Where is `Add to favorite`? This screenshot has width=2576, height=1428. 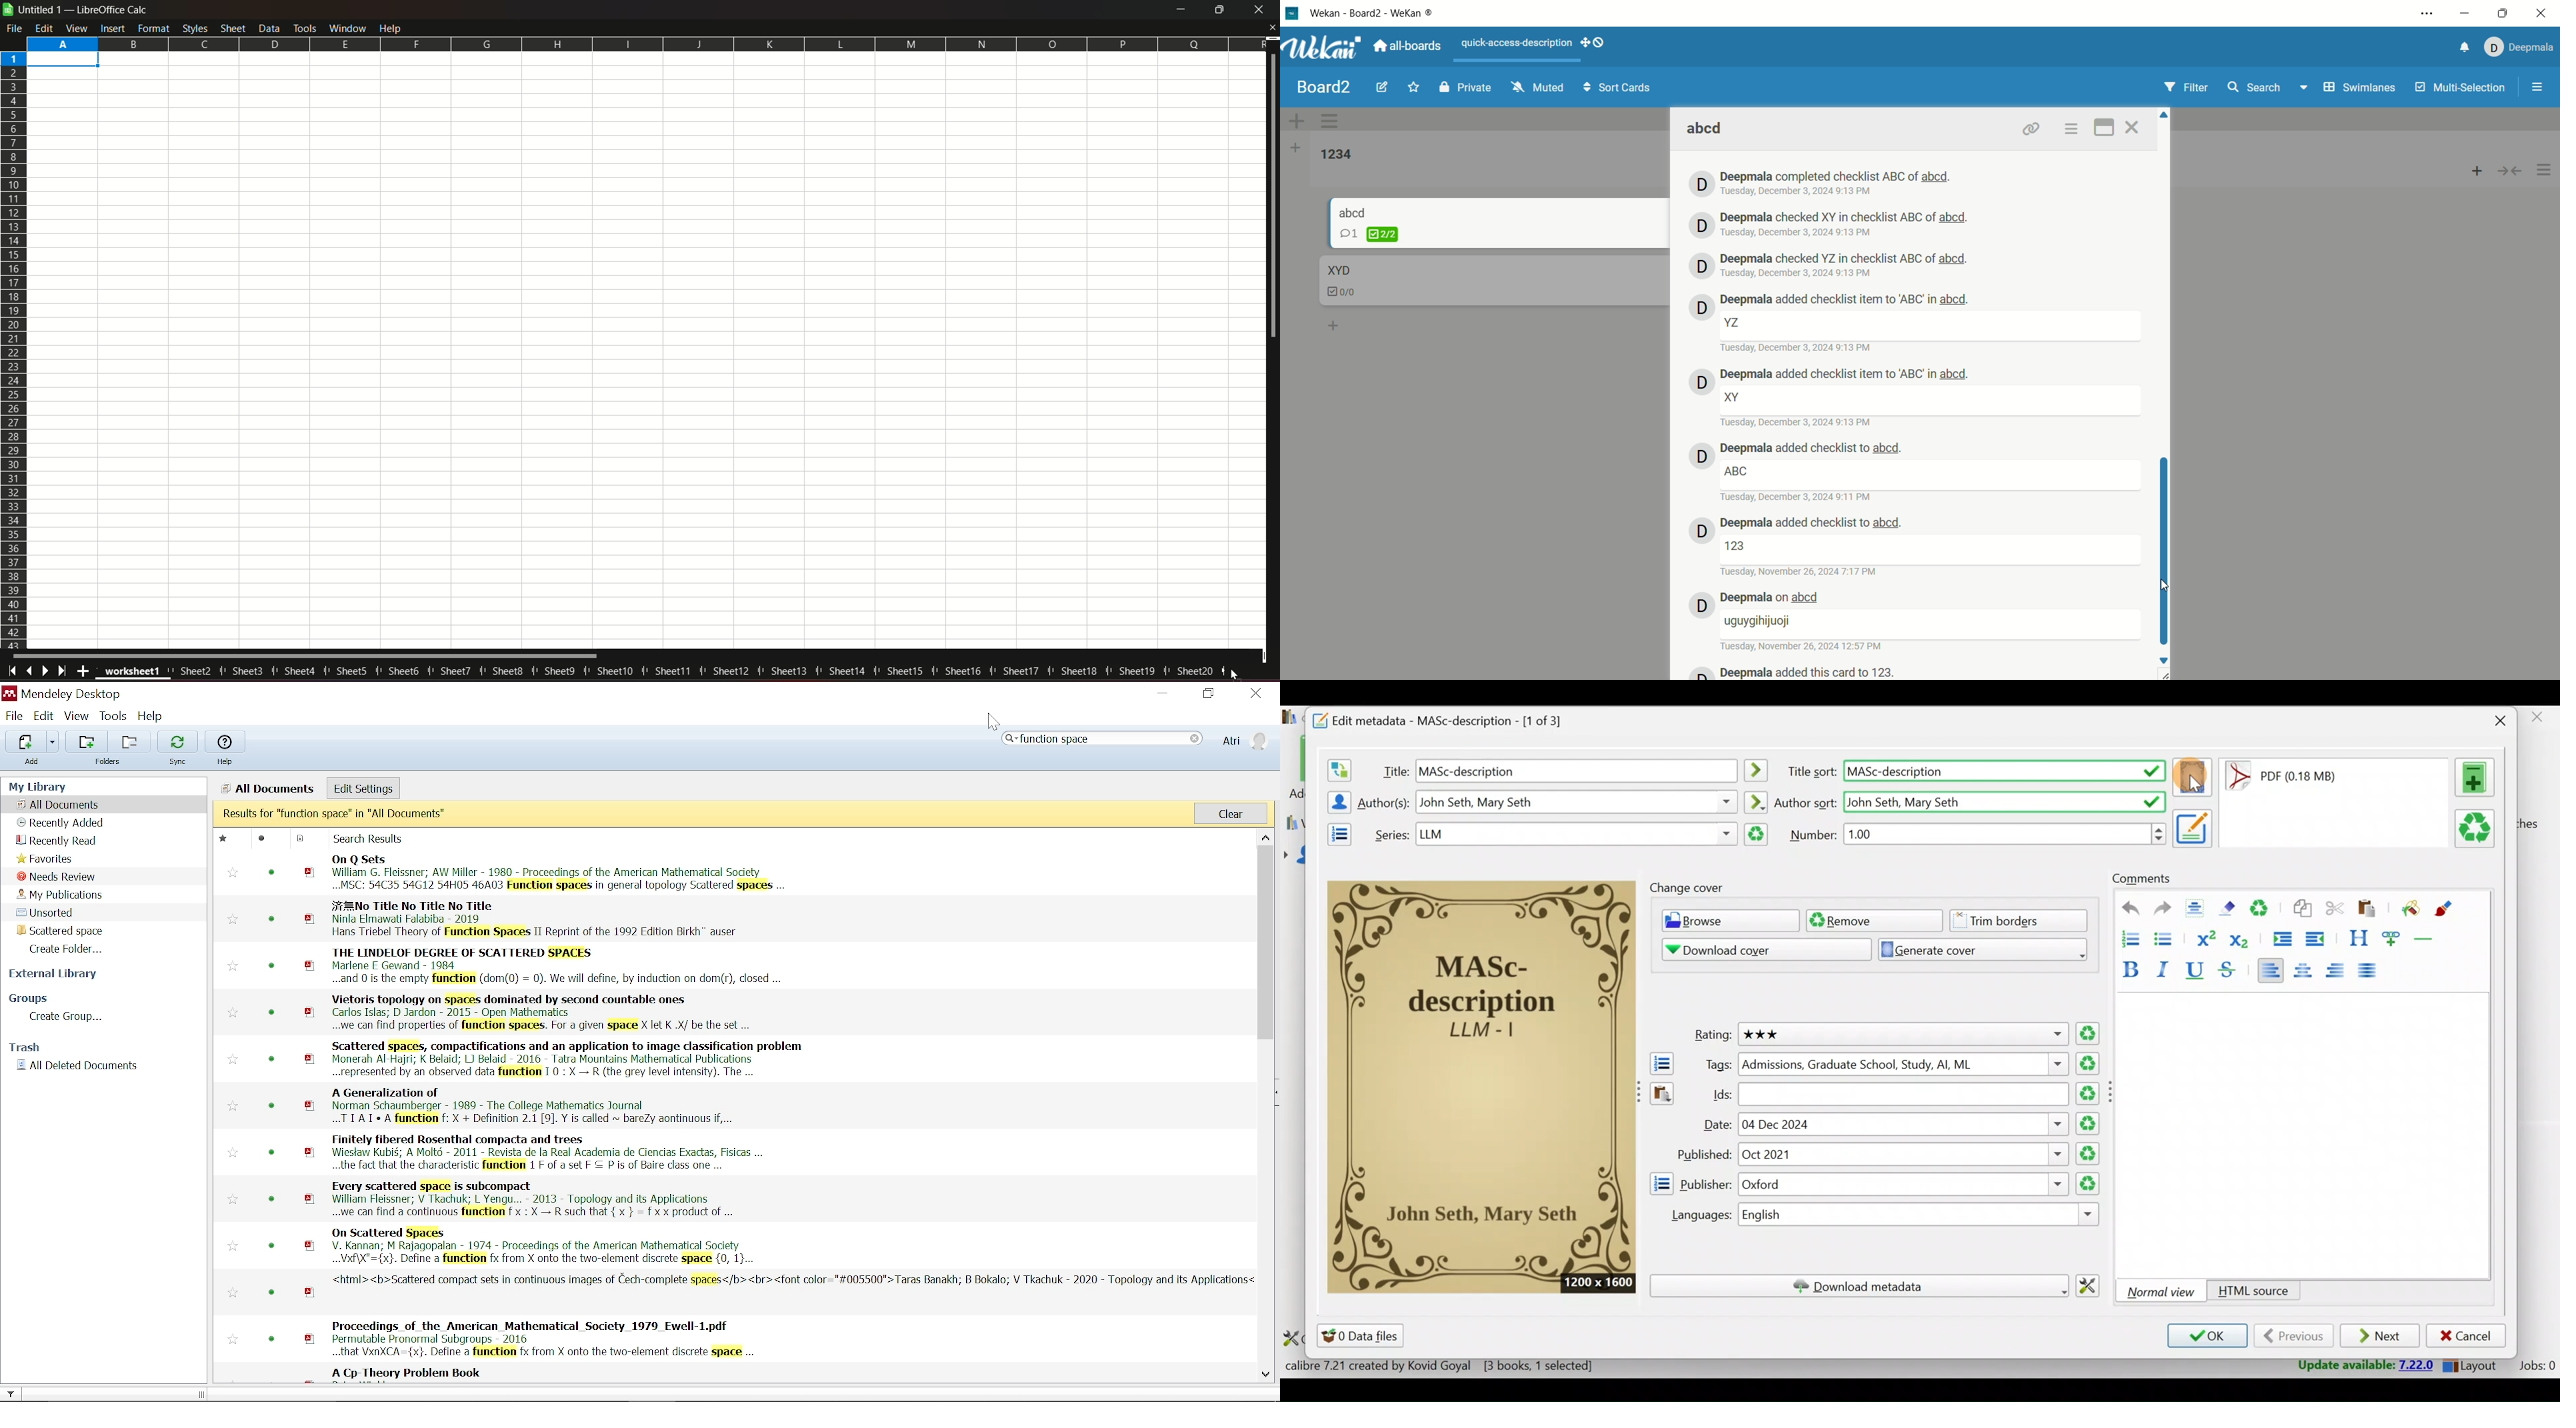 Add to favorite is located at coordinates (233, 873).